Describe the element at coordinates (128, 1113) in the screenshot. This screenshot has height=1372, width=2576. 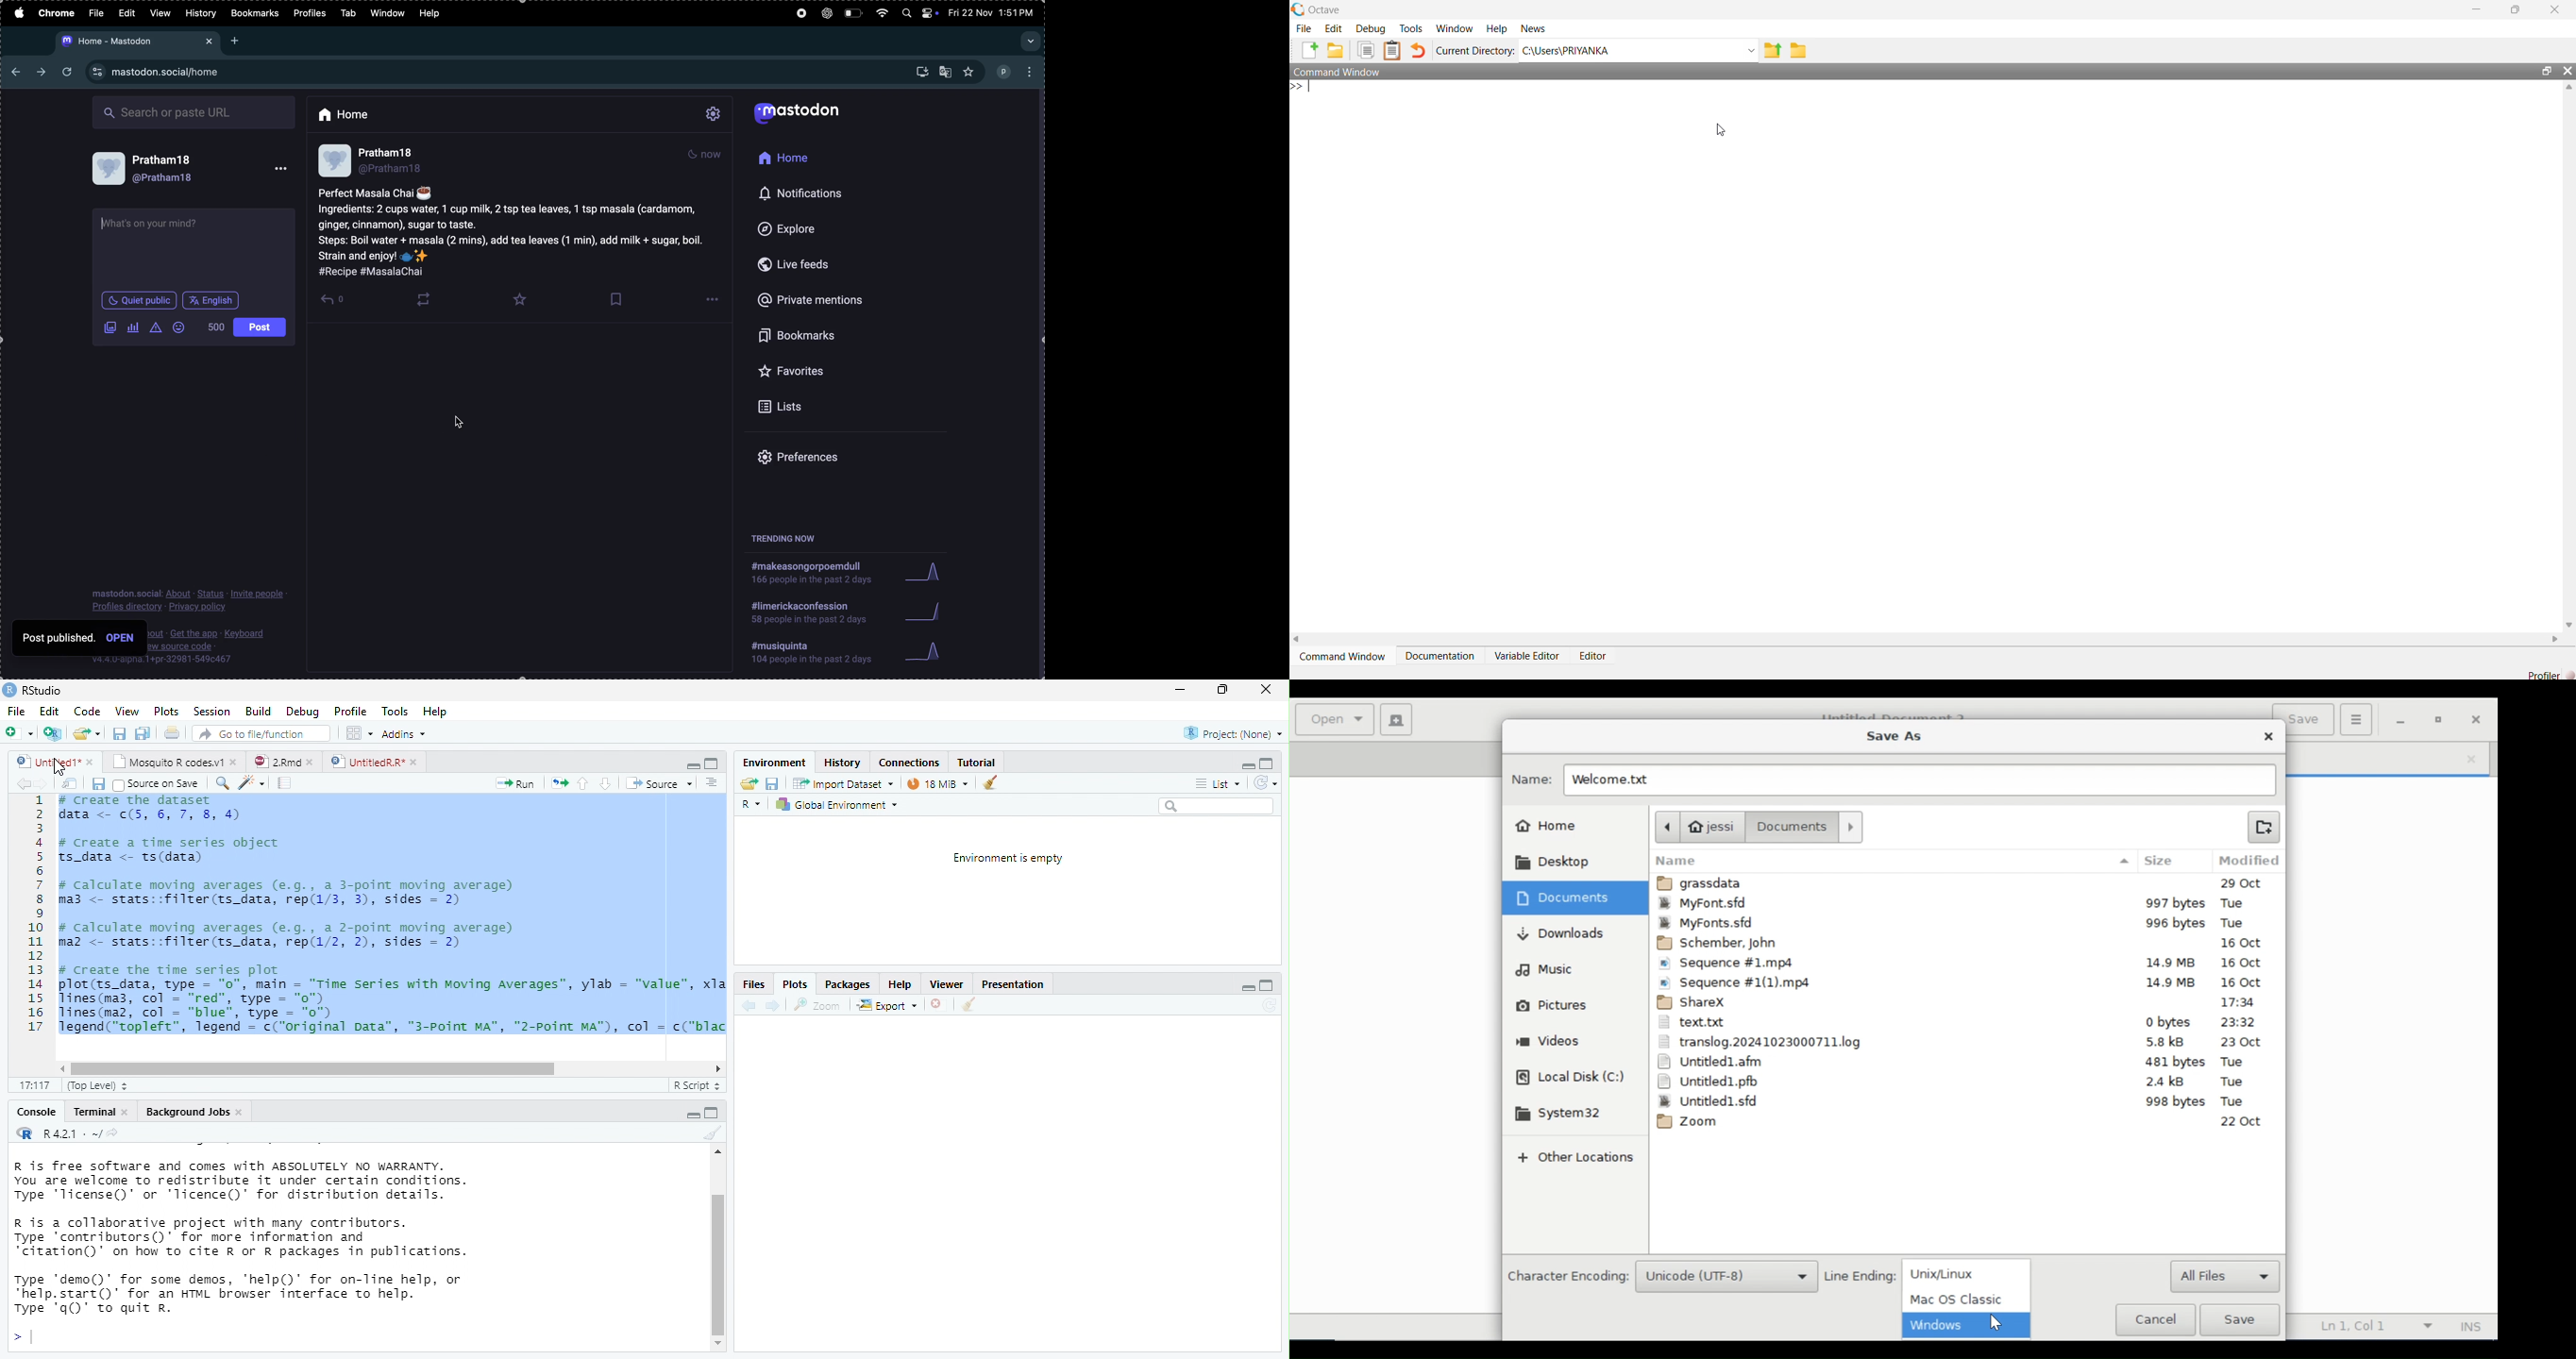
I see `close` at that location.